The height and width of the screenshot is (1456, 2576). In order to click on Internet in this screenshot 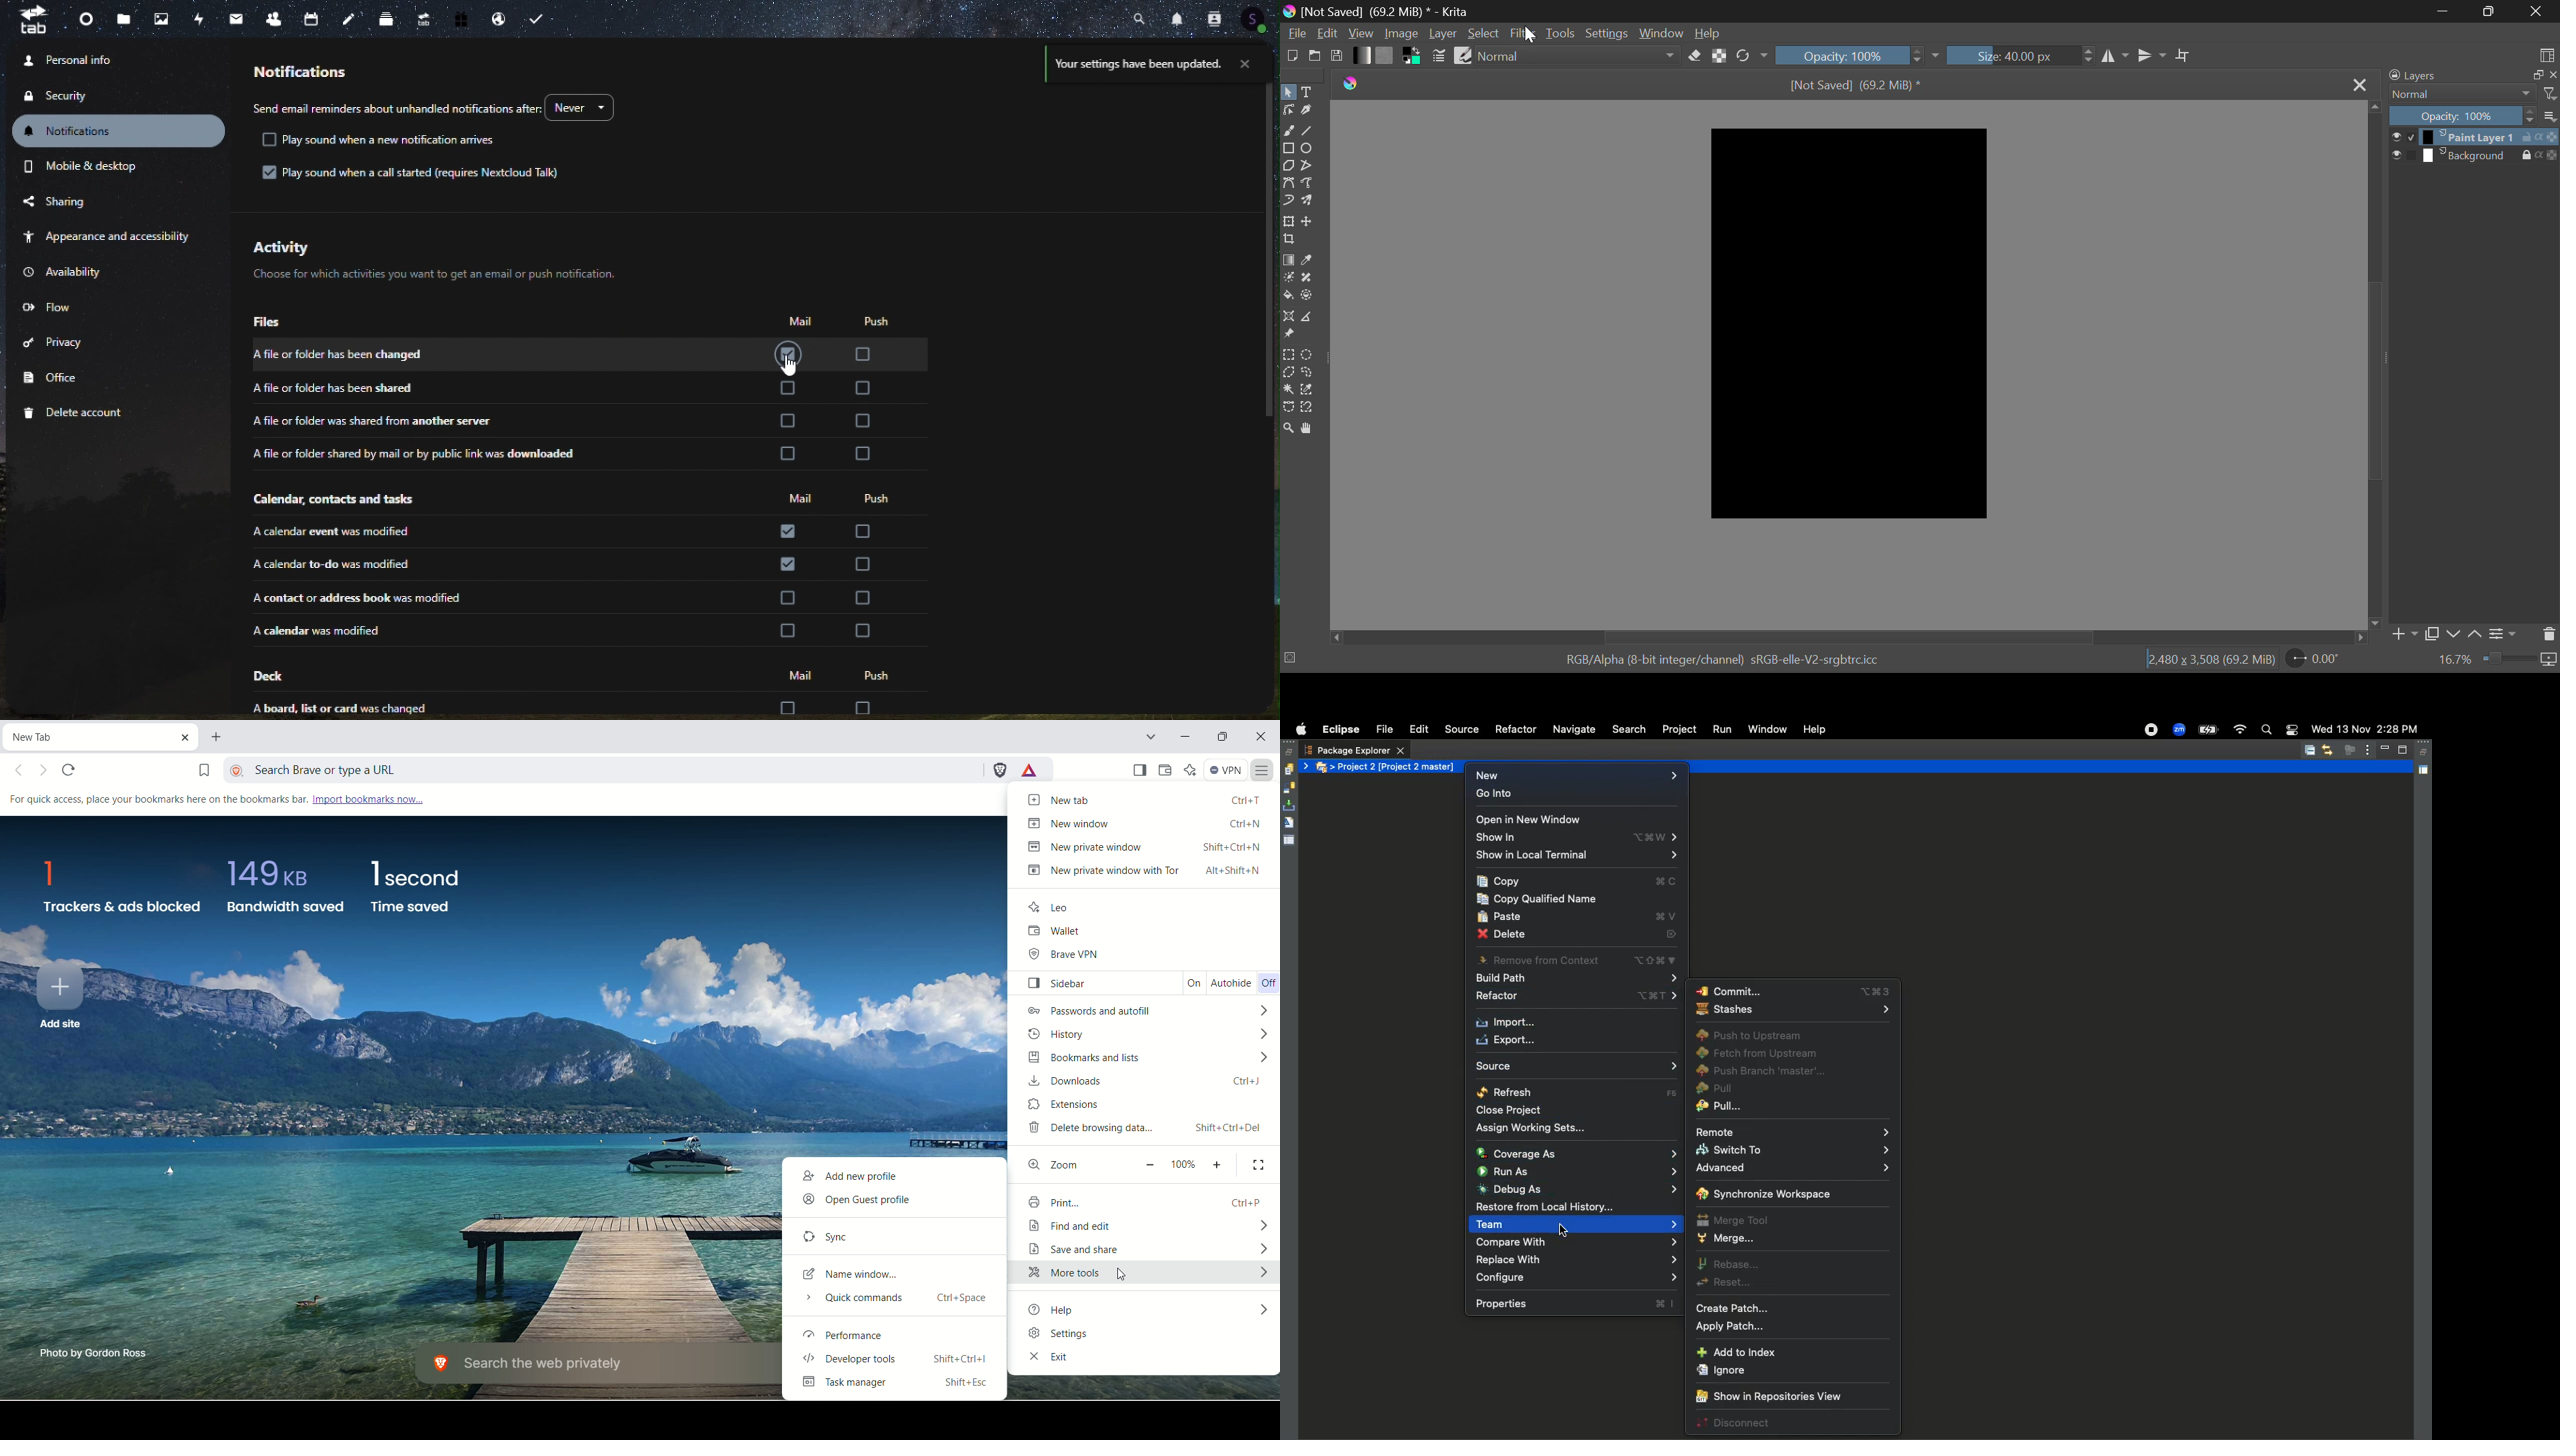, I will do `click(2239, 730)`.